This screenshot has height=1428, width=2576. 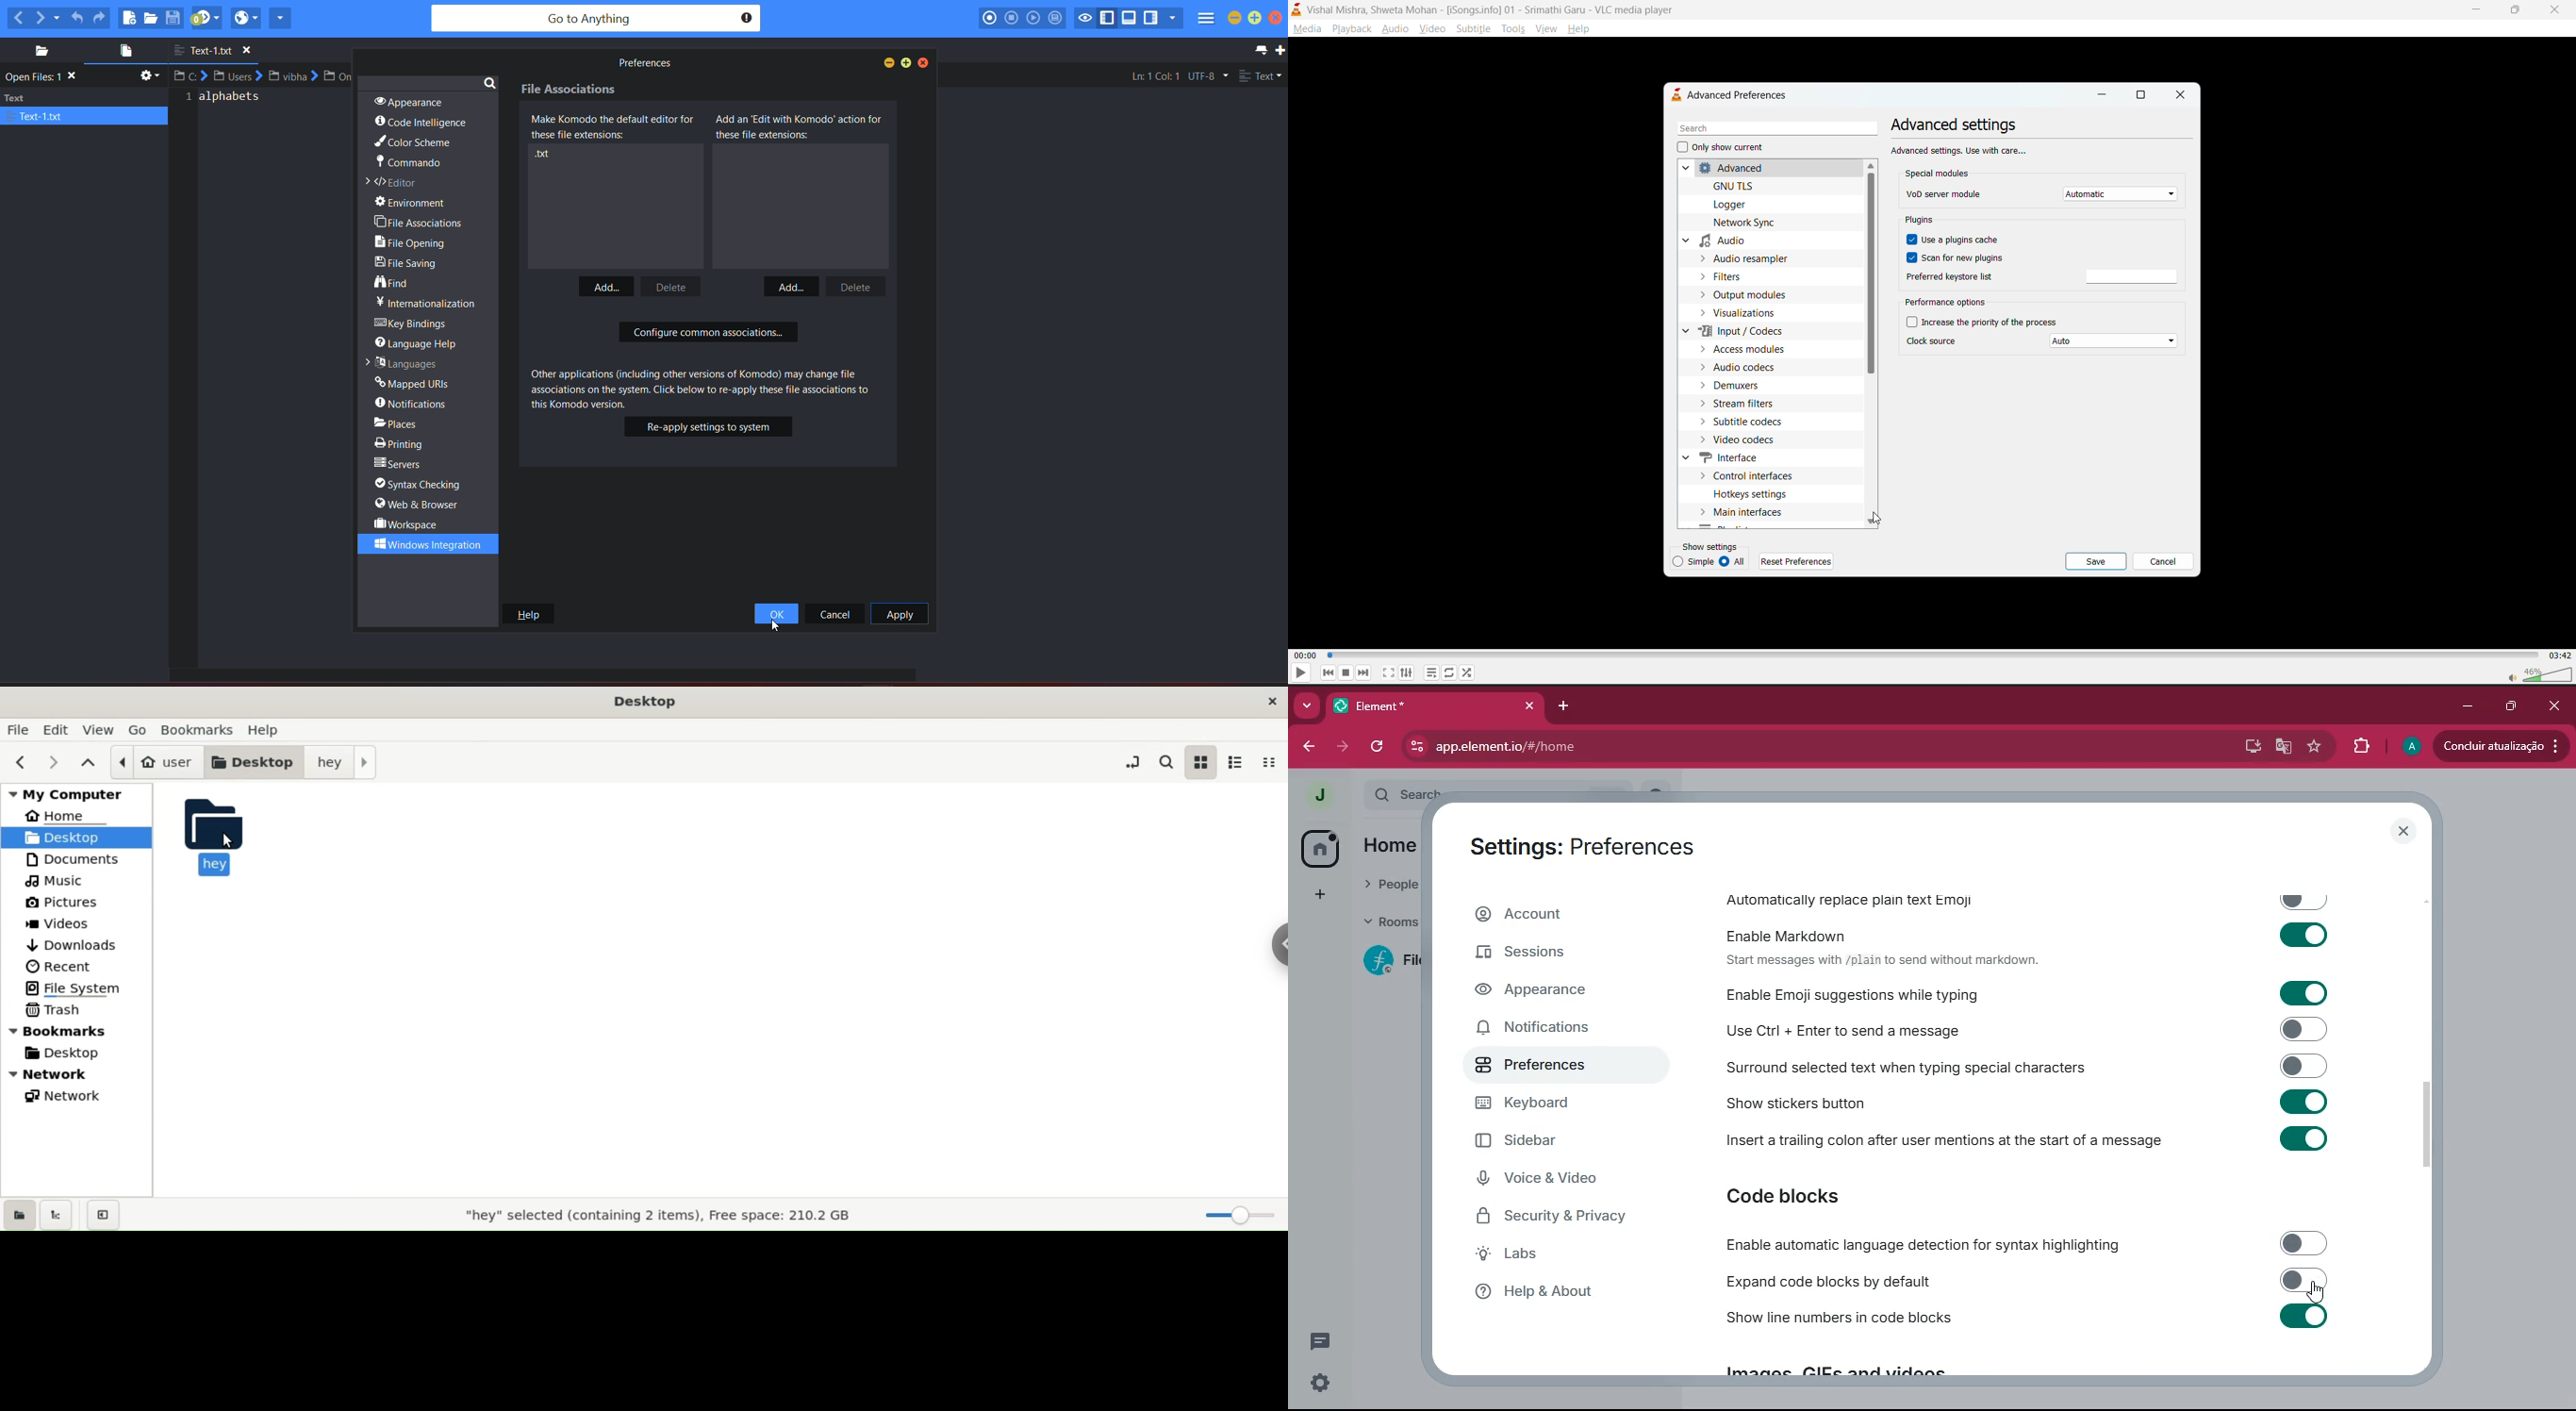 I want to click on playback, so click(x=1353, y=30).